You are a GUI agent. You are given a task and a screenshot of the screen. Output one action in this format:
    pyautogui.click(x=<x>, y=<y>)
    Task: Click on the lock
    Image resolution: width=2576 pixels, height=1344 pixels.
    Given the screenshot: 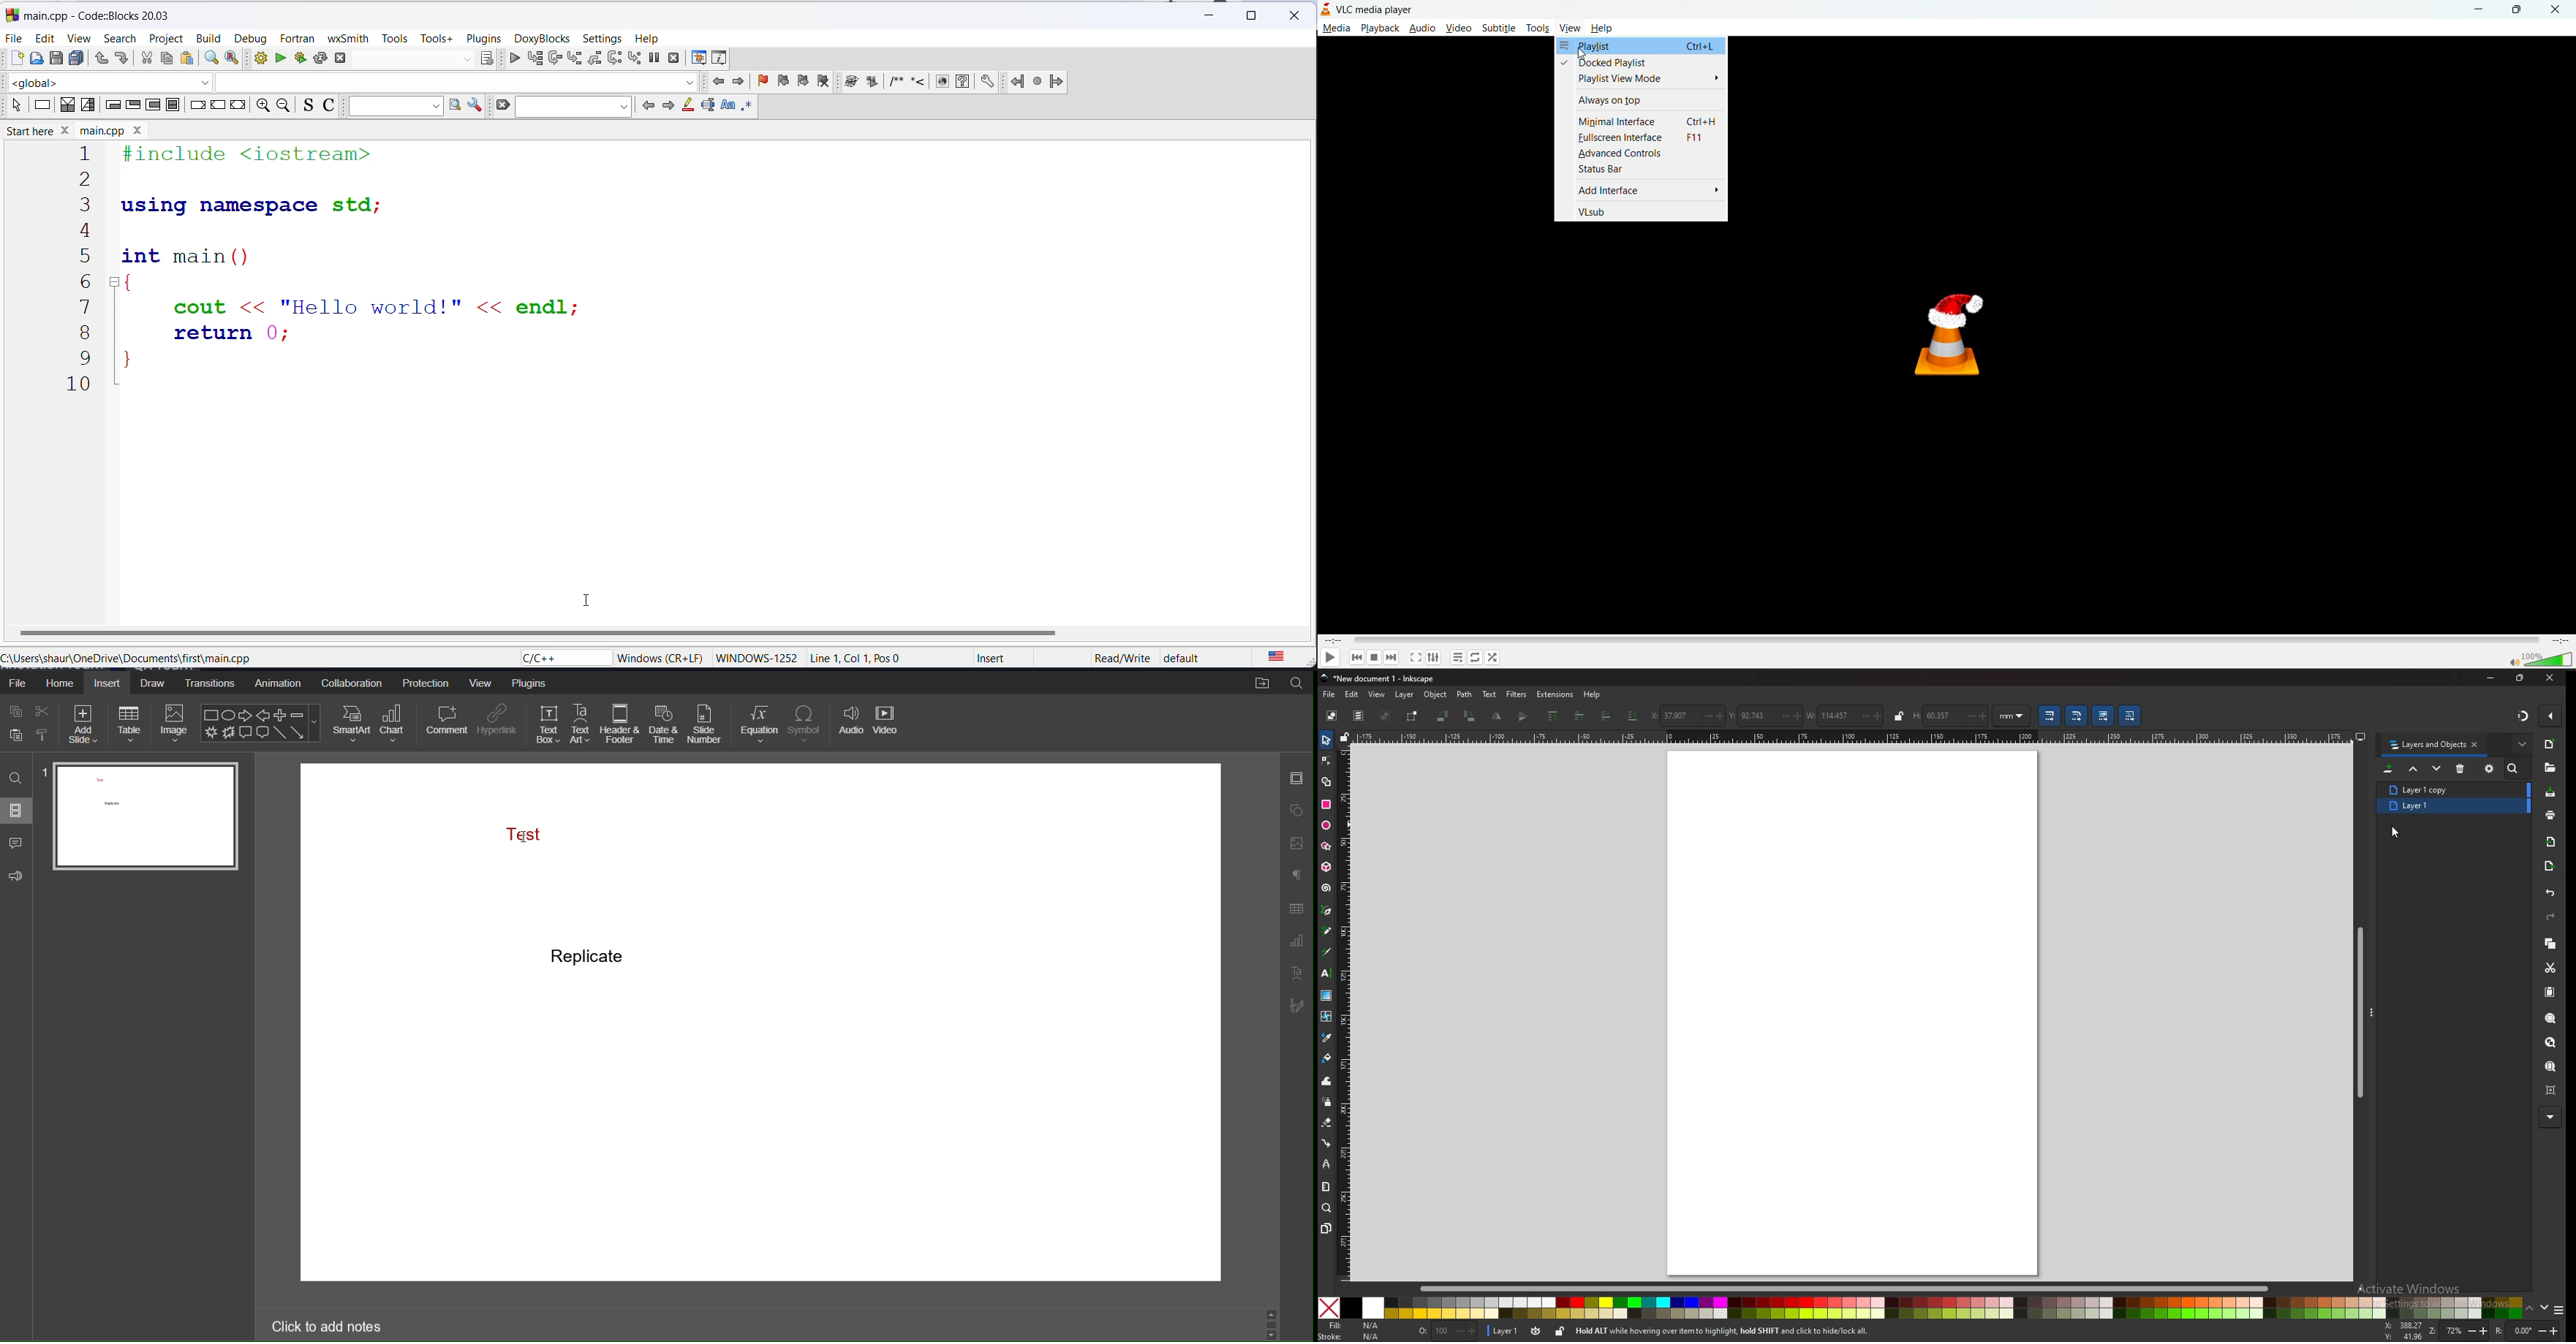 What is the action you would take?
    pyautogui.click(x=1560, y=1332)
    